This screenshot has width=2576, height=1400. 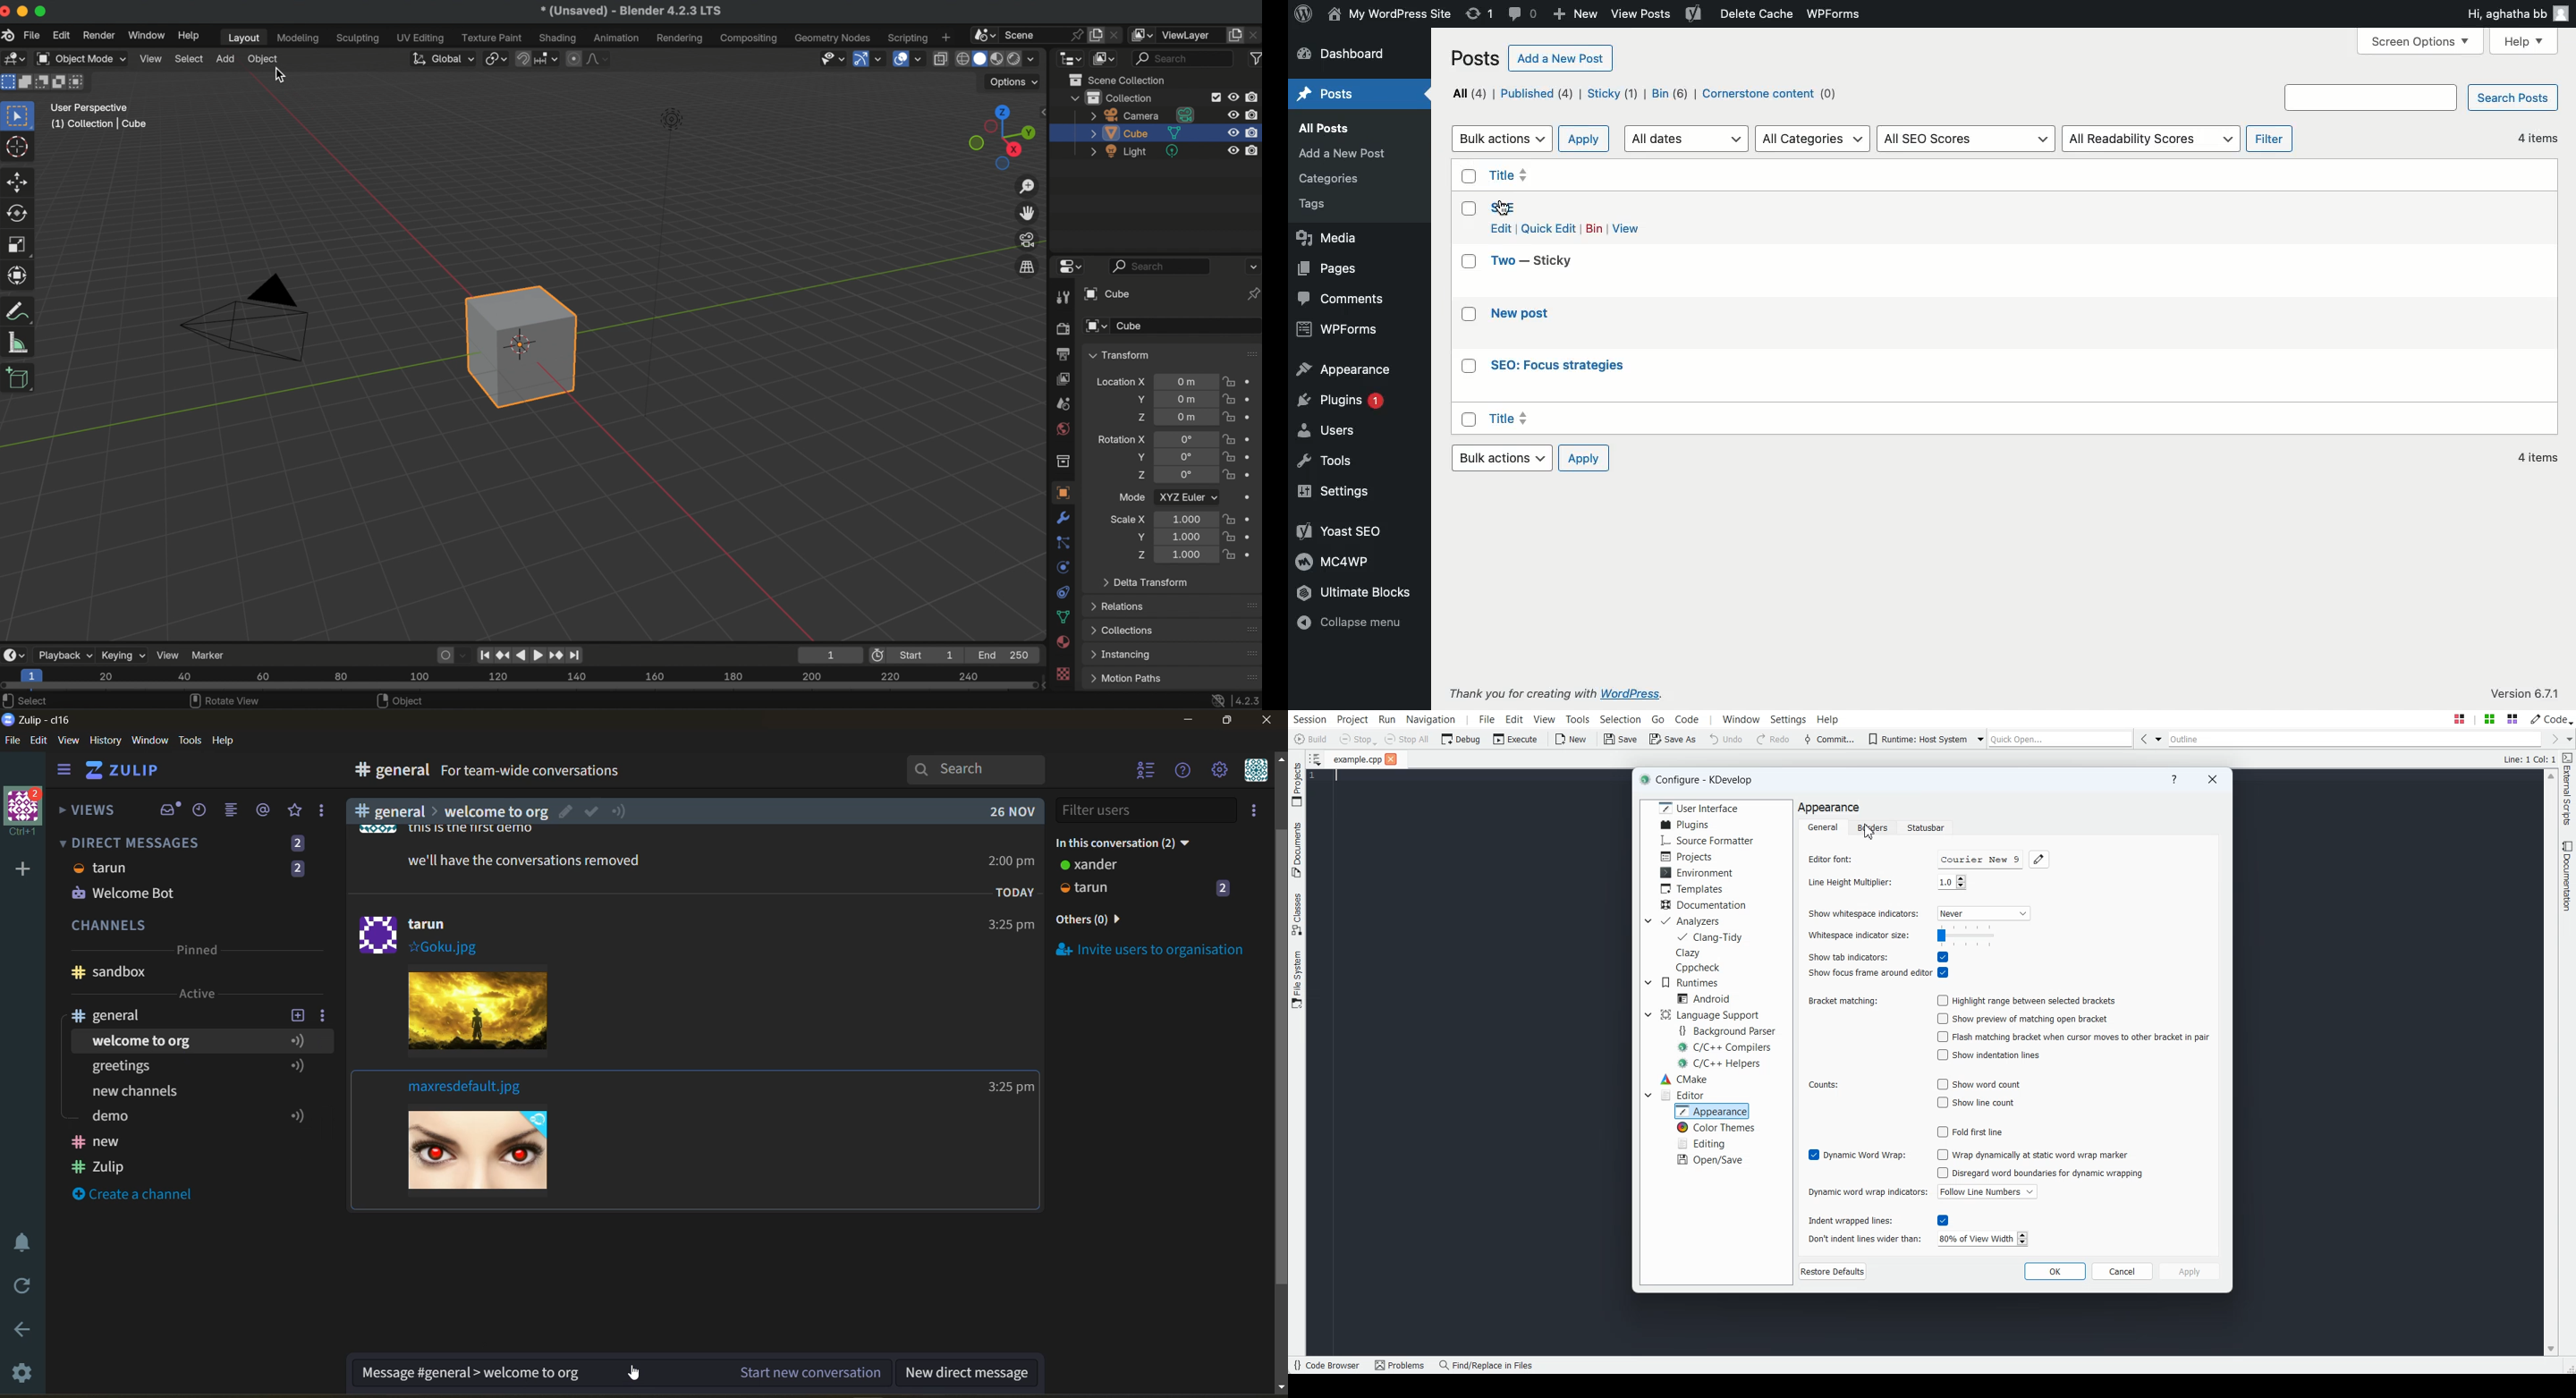 I want to click on transform dropdown, so click(x=1119, y=355).